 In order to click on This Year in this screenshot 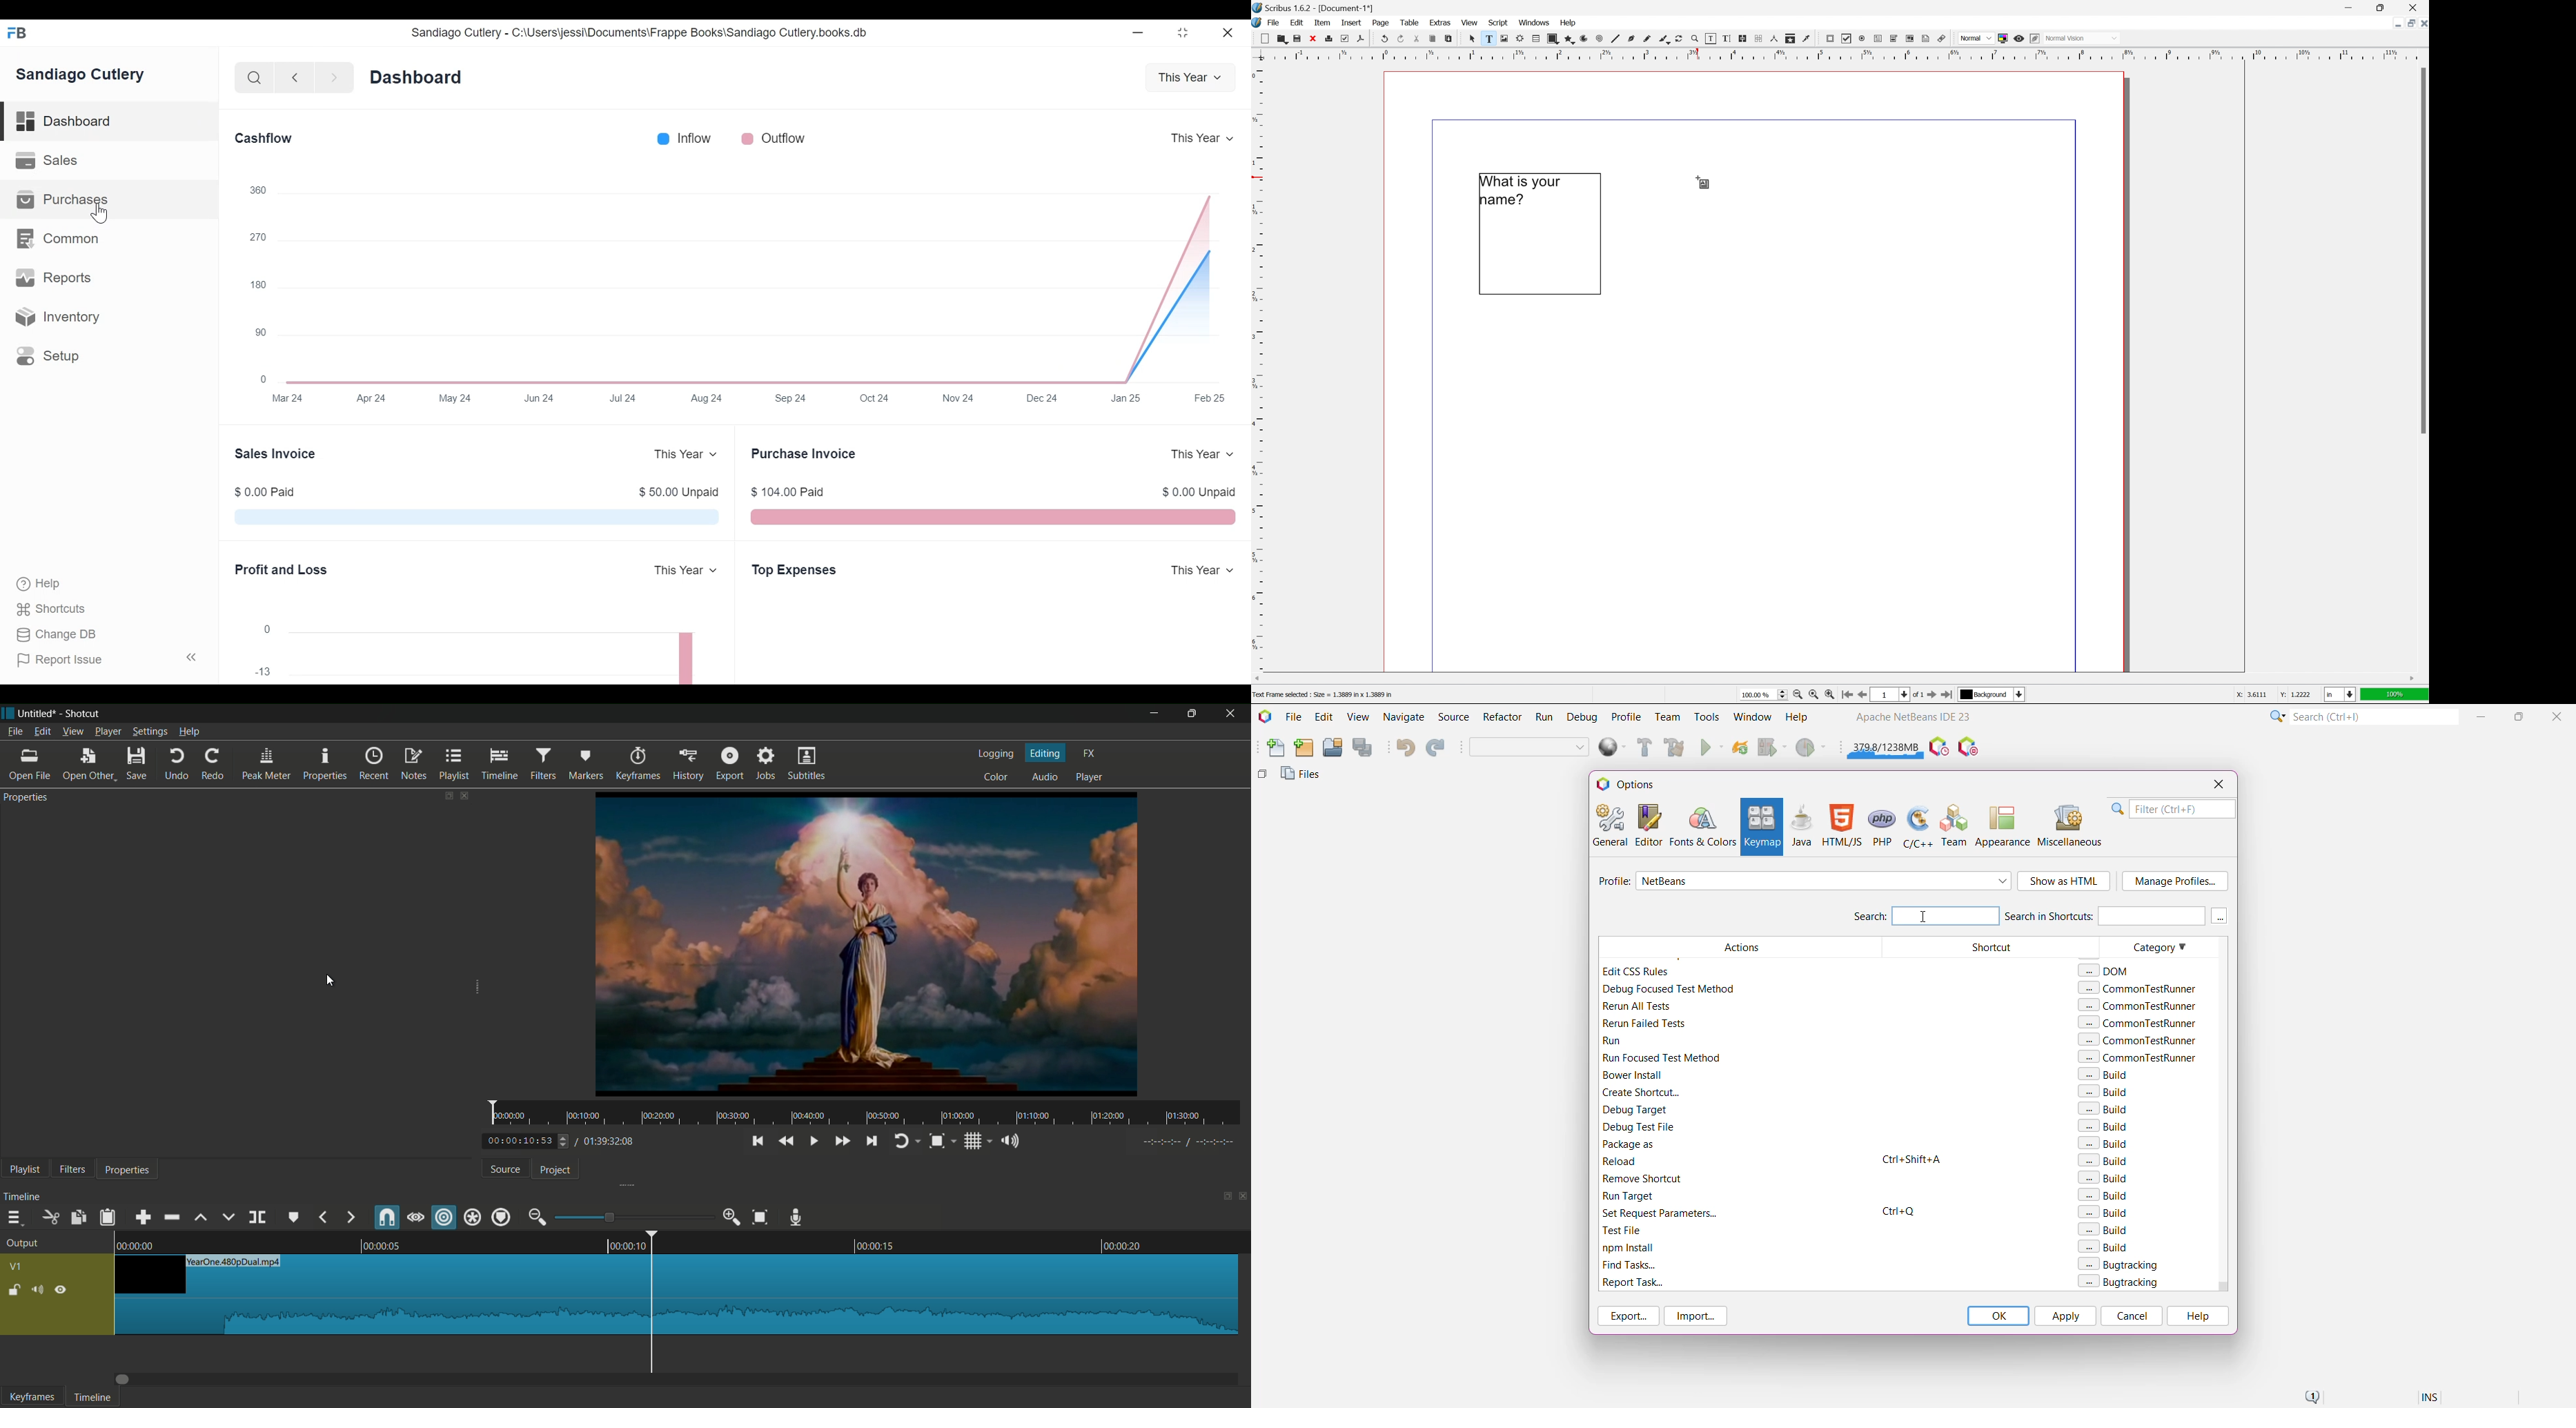, I will do `click(1201, 138)`.